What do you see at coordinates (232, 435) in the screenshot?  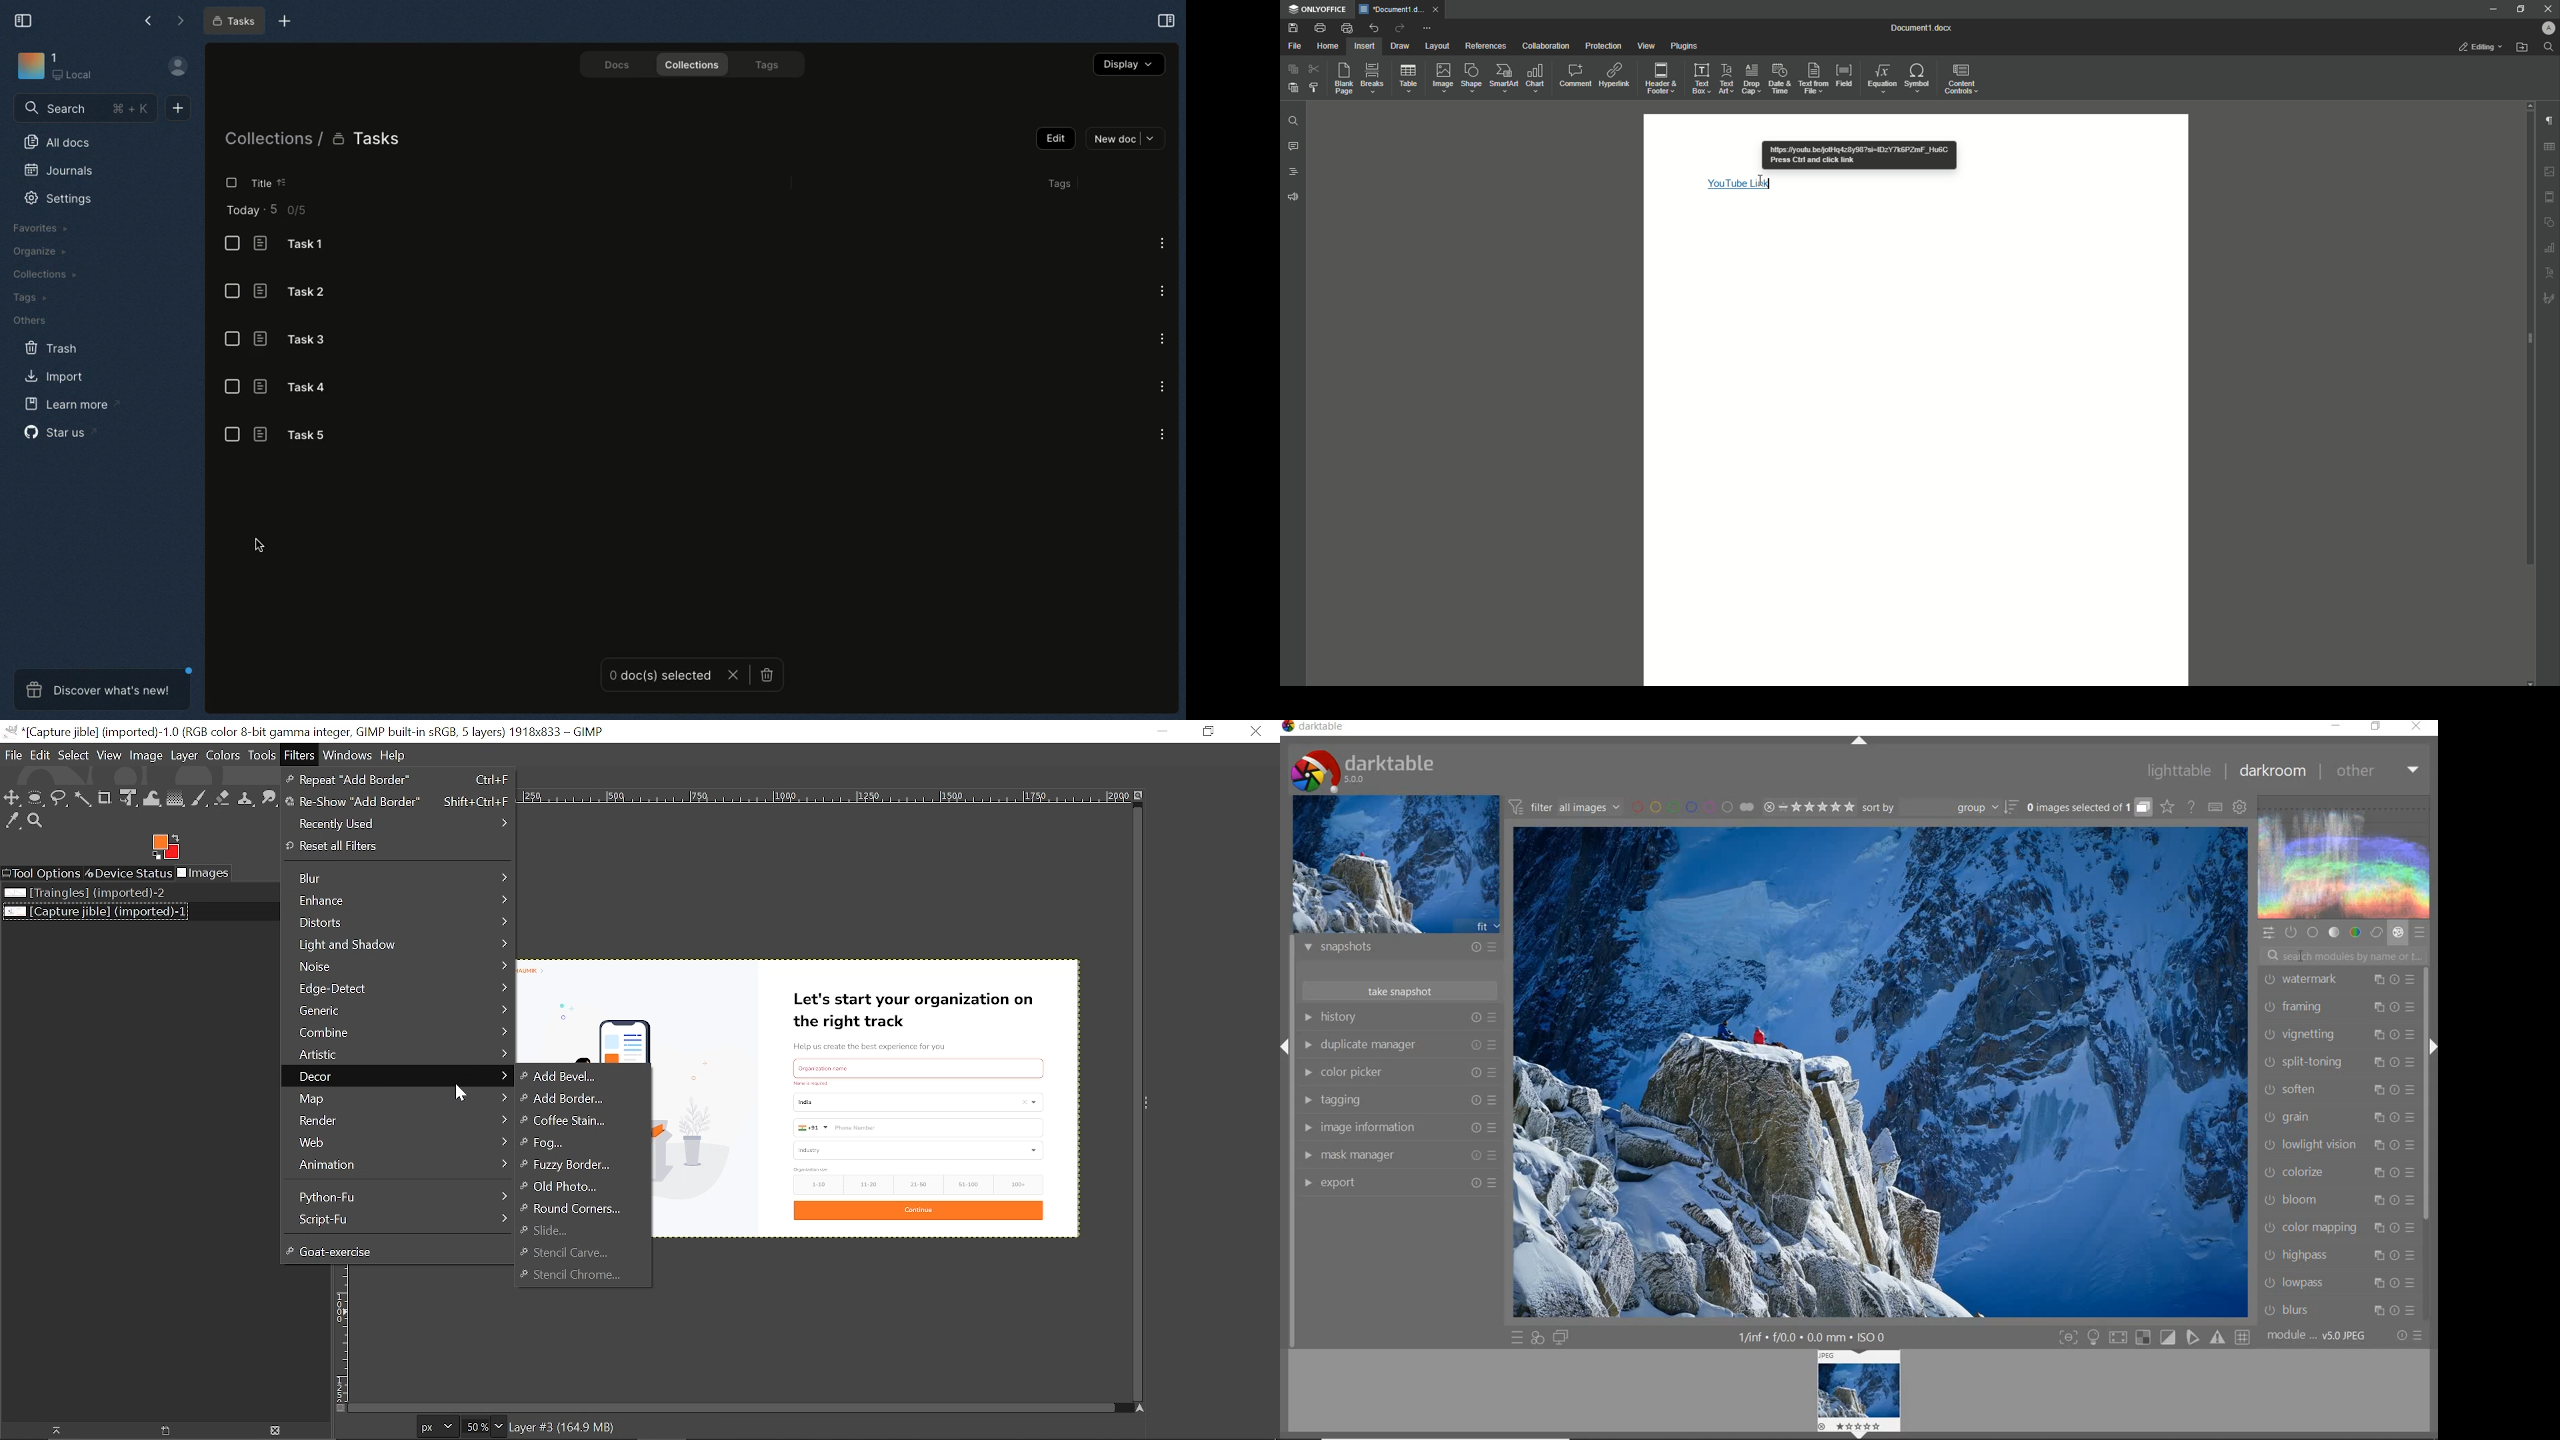 I see `List view` at bounding box center [232, 435].